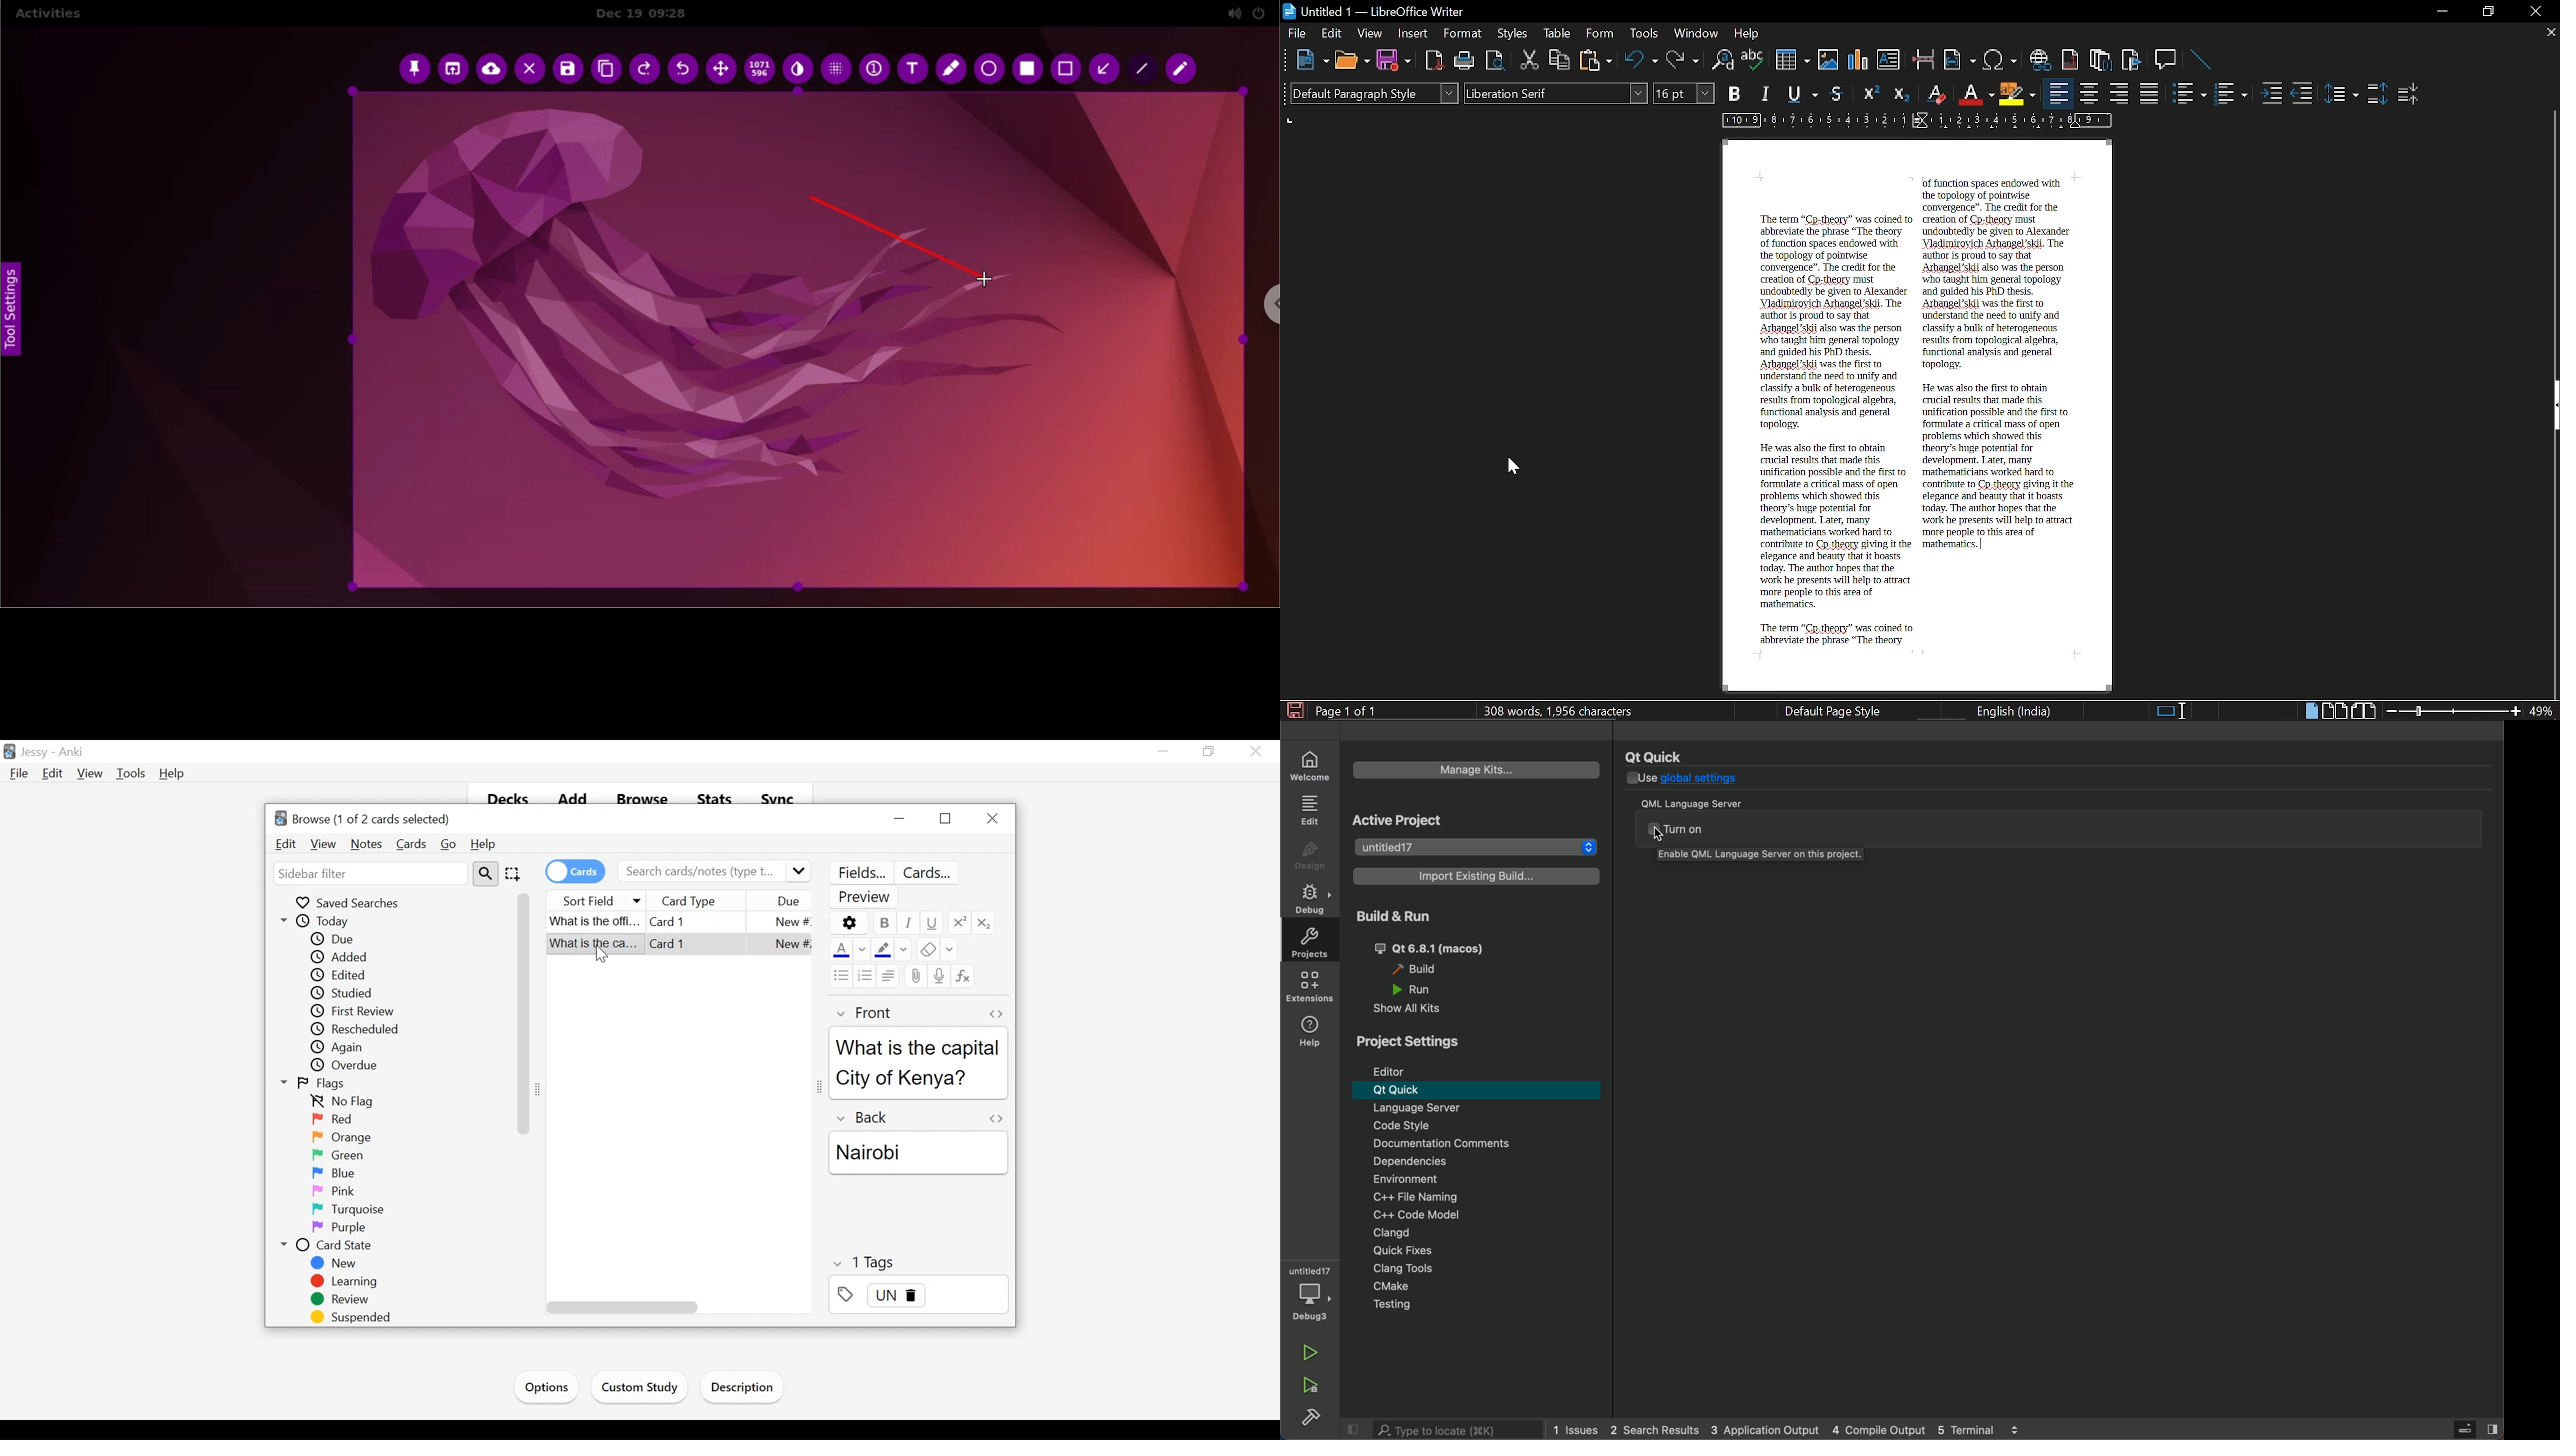  Describe the element at coordinates (598, 953) in the screenshot. I see `cursor` at that location.